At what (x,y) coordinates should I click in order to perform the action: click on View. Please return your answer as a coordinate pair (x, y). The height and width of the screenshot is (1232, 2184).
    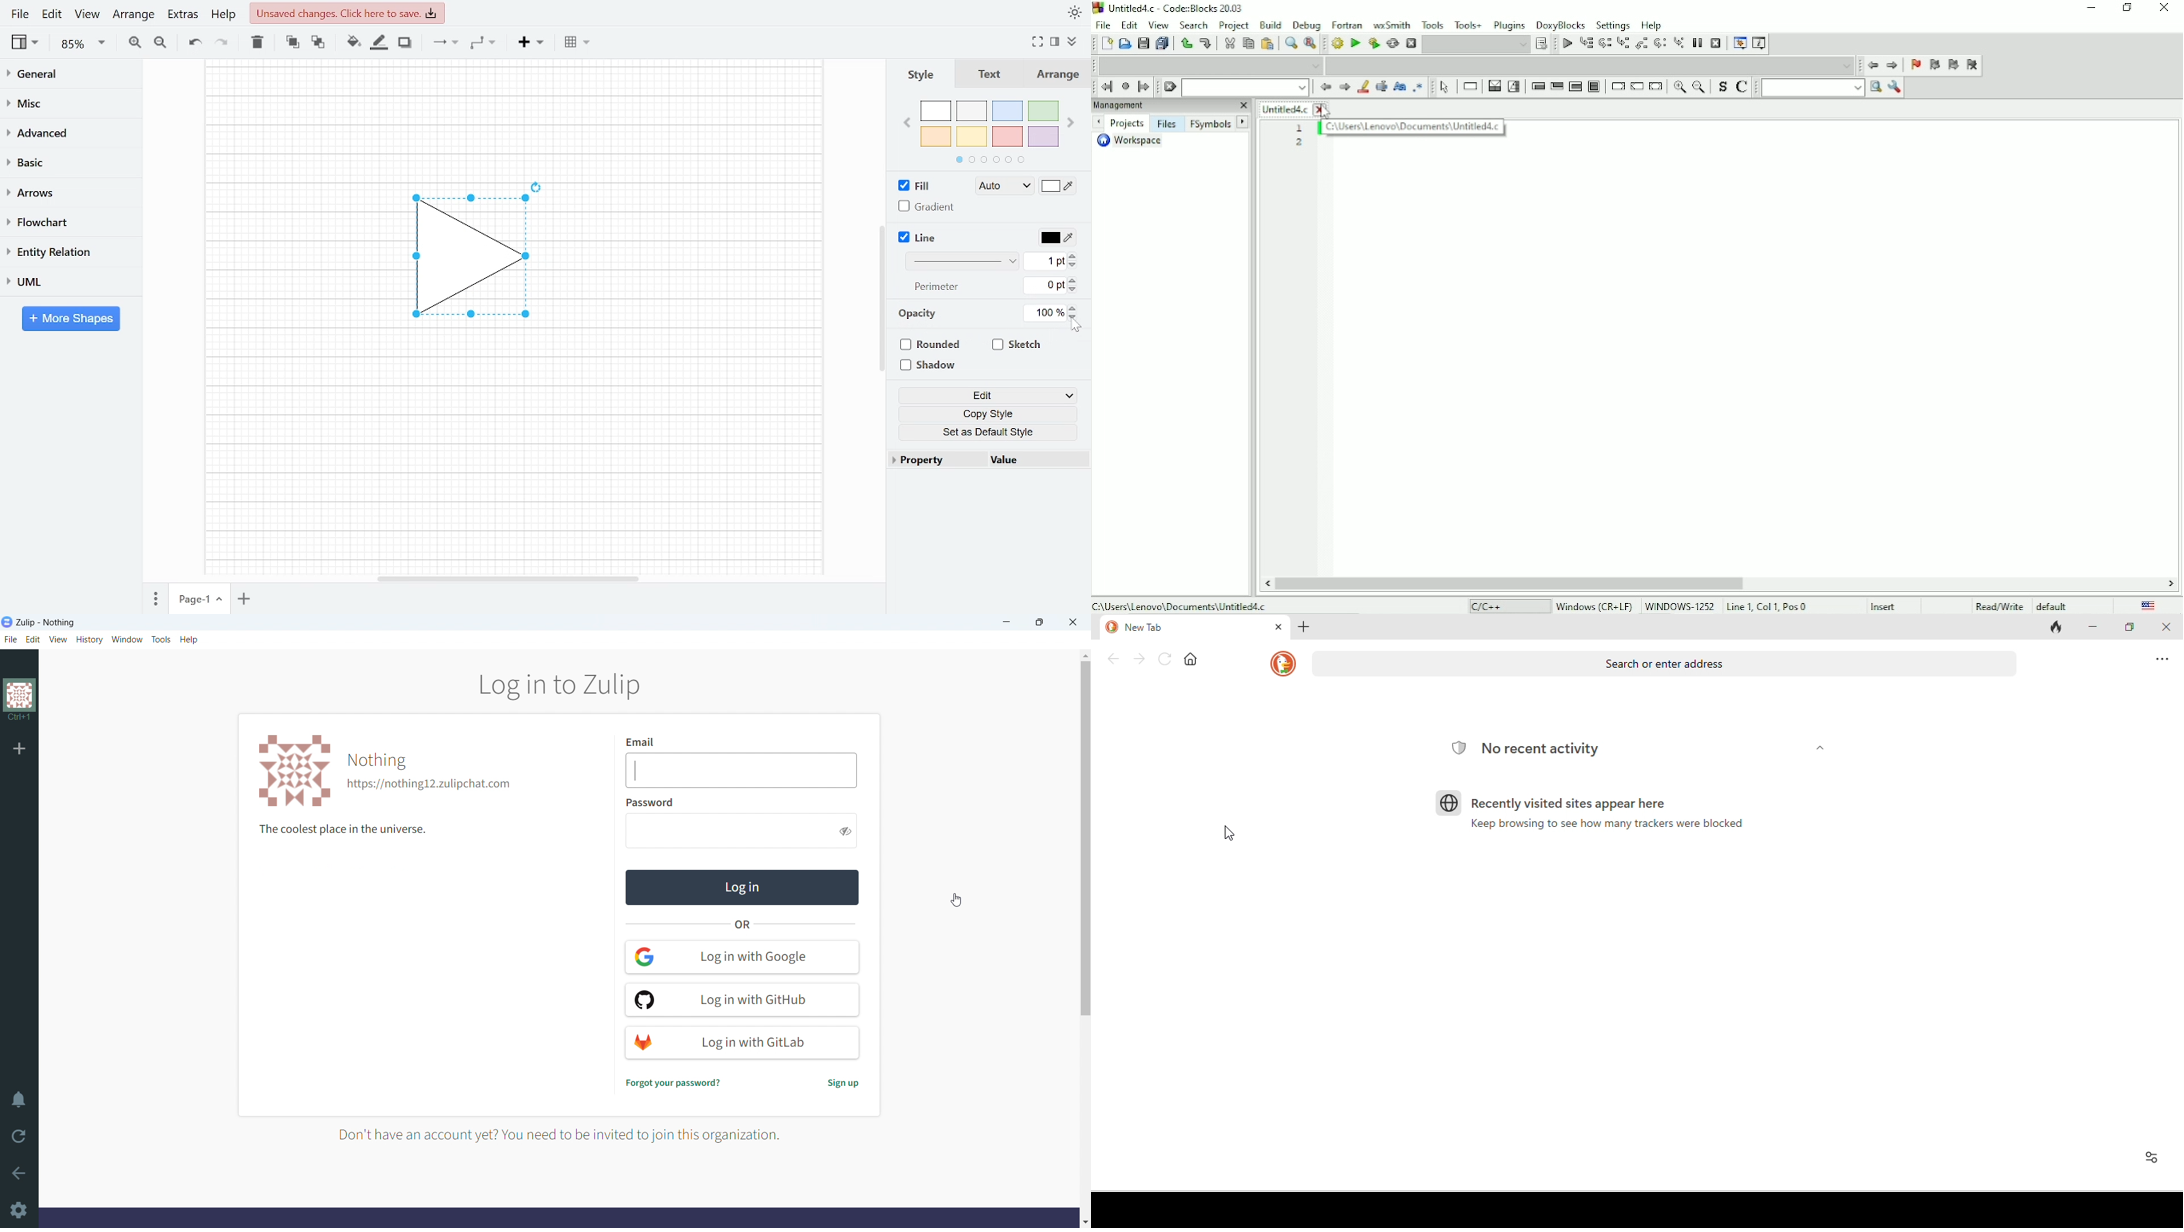
    Looking at the image, I should click on (1158, 25).